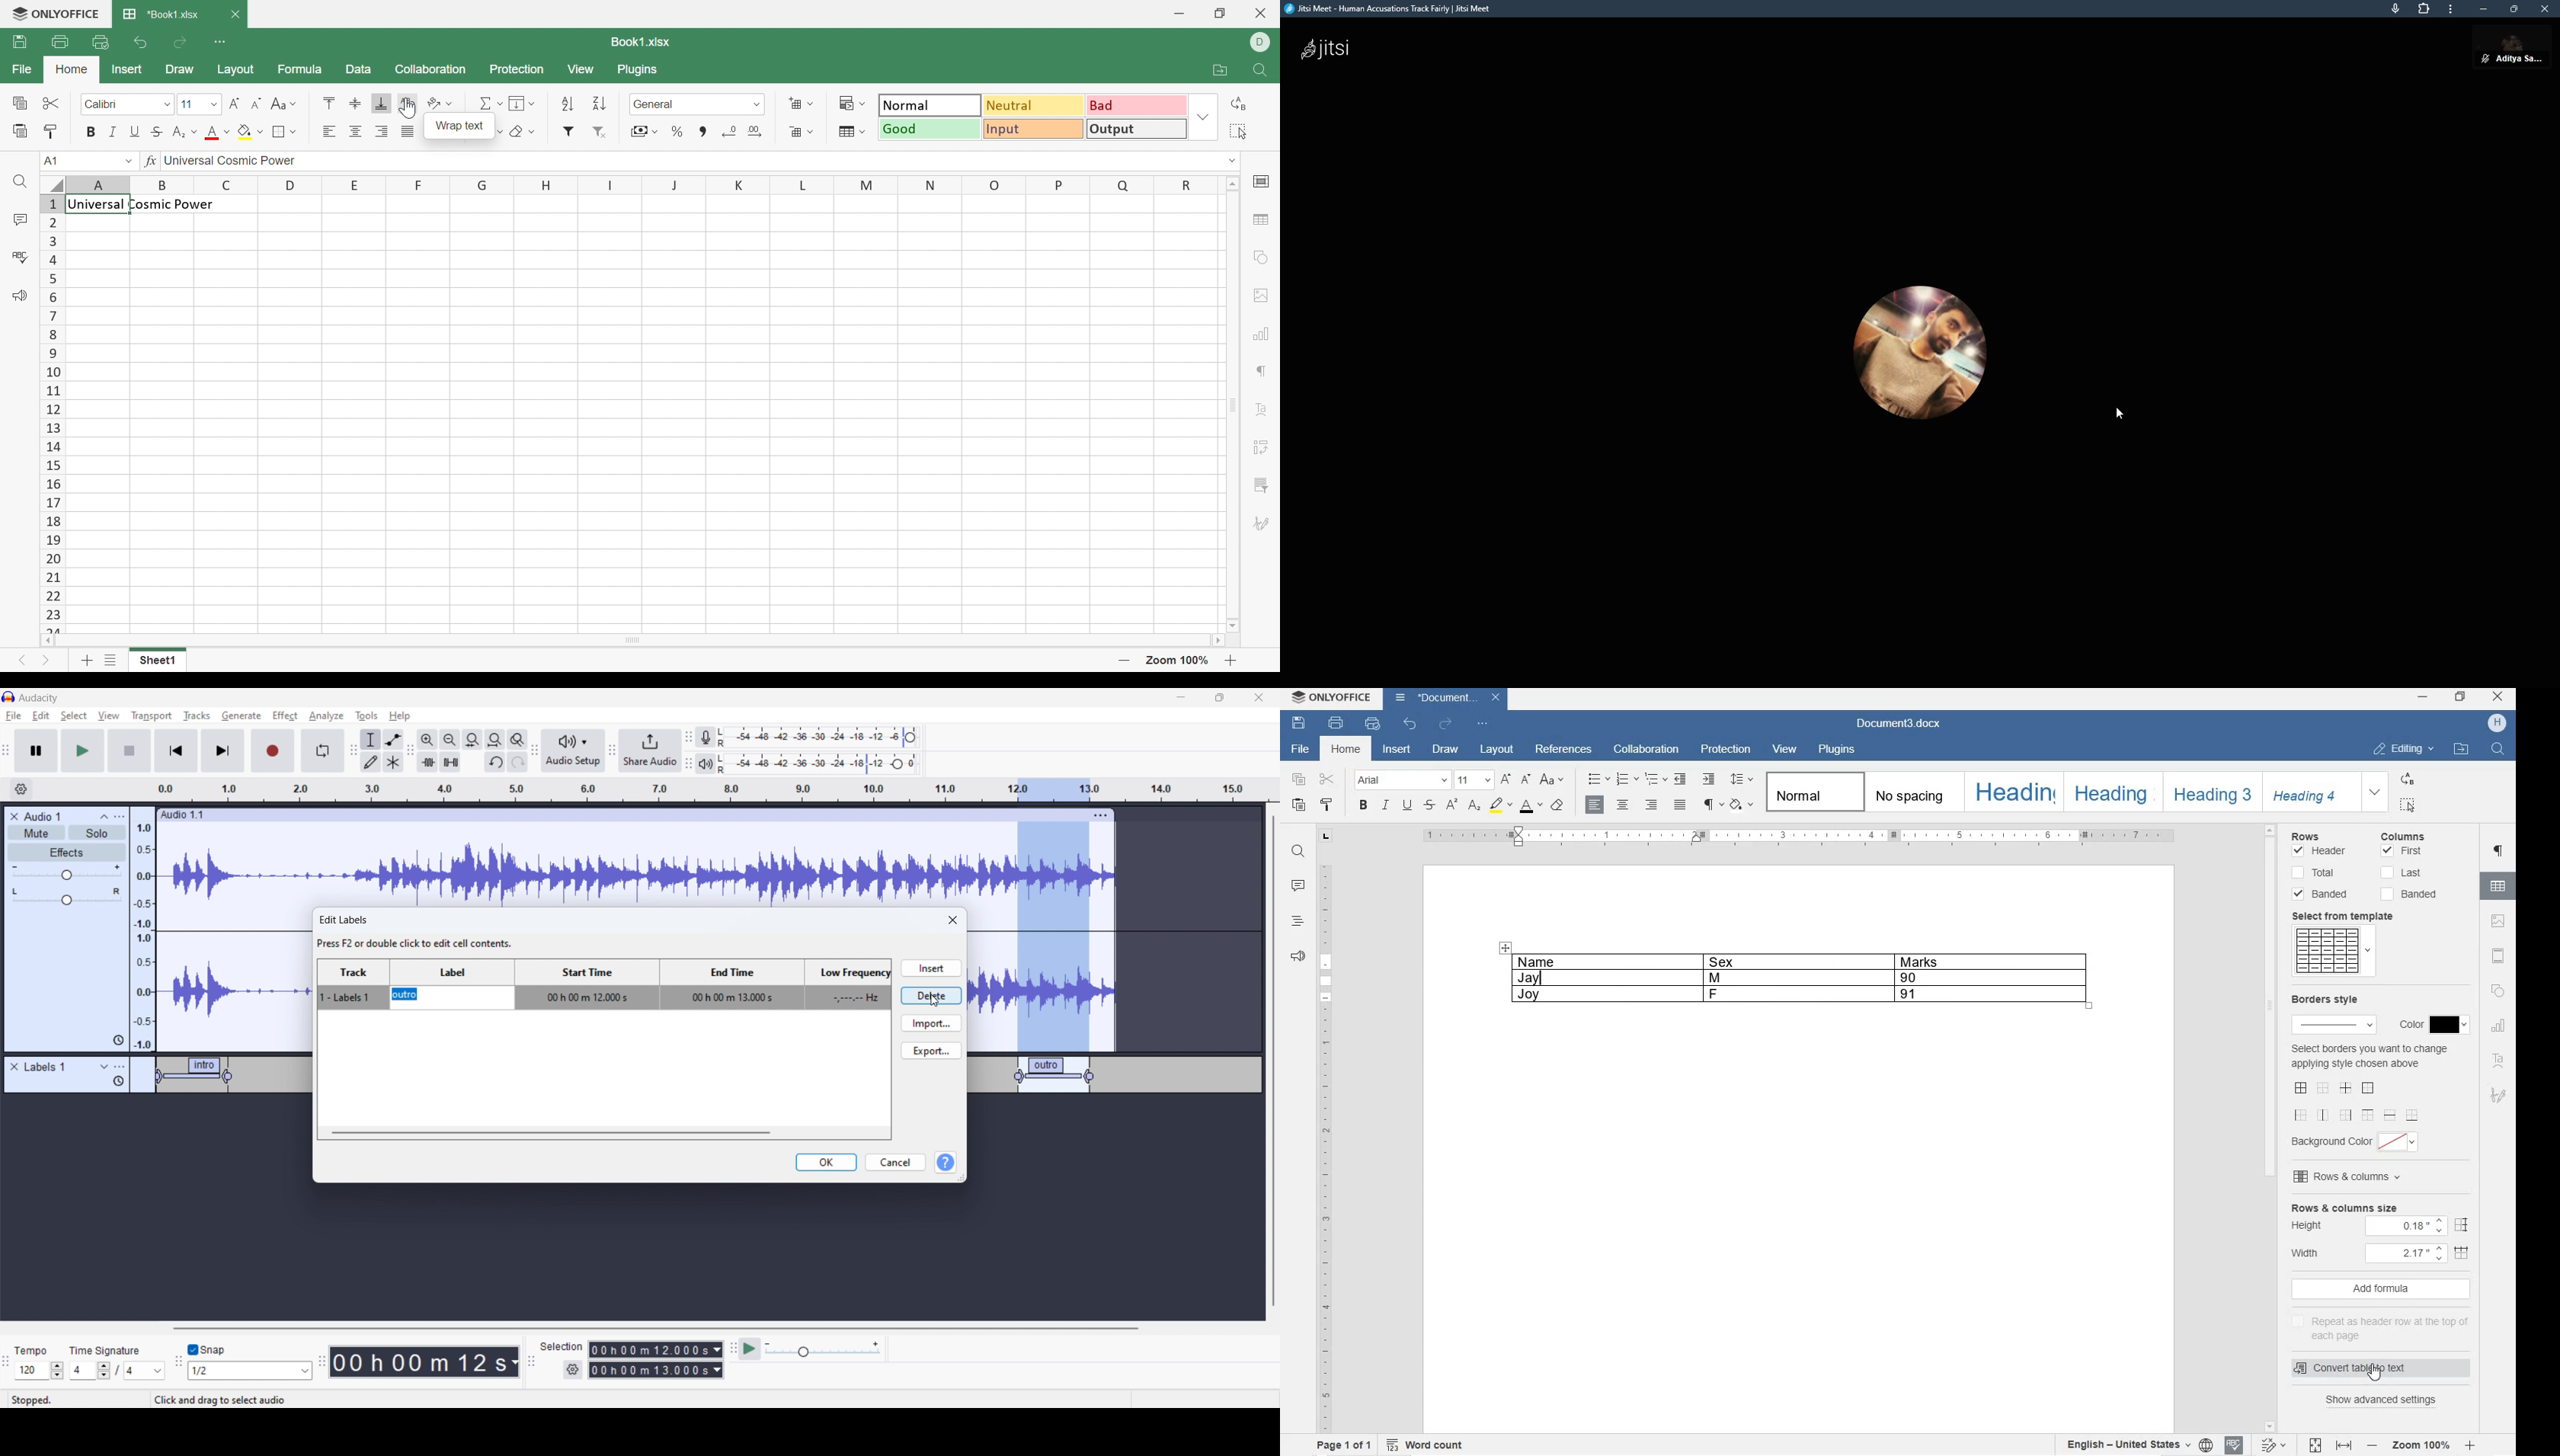  Describe the element at coordinates (1912, 346) in the screenshot. I see `profile` at that location.